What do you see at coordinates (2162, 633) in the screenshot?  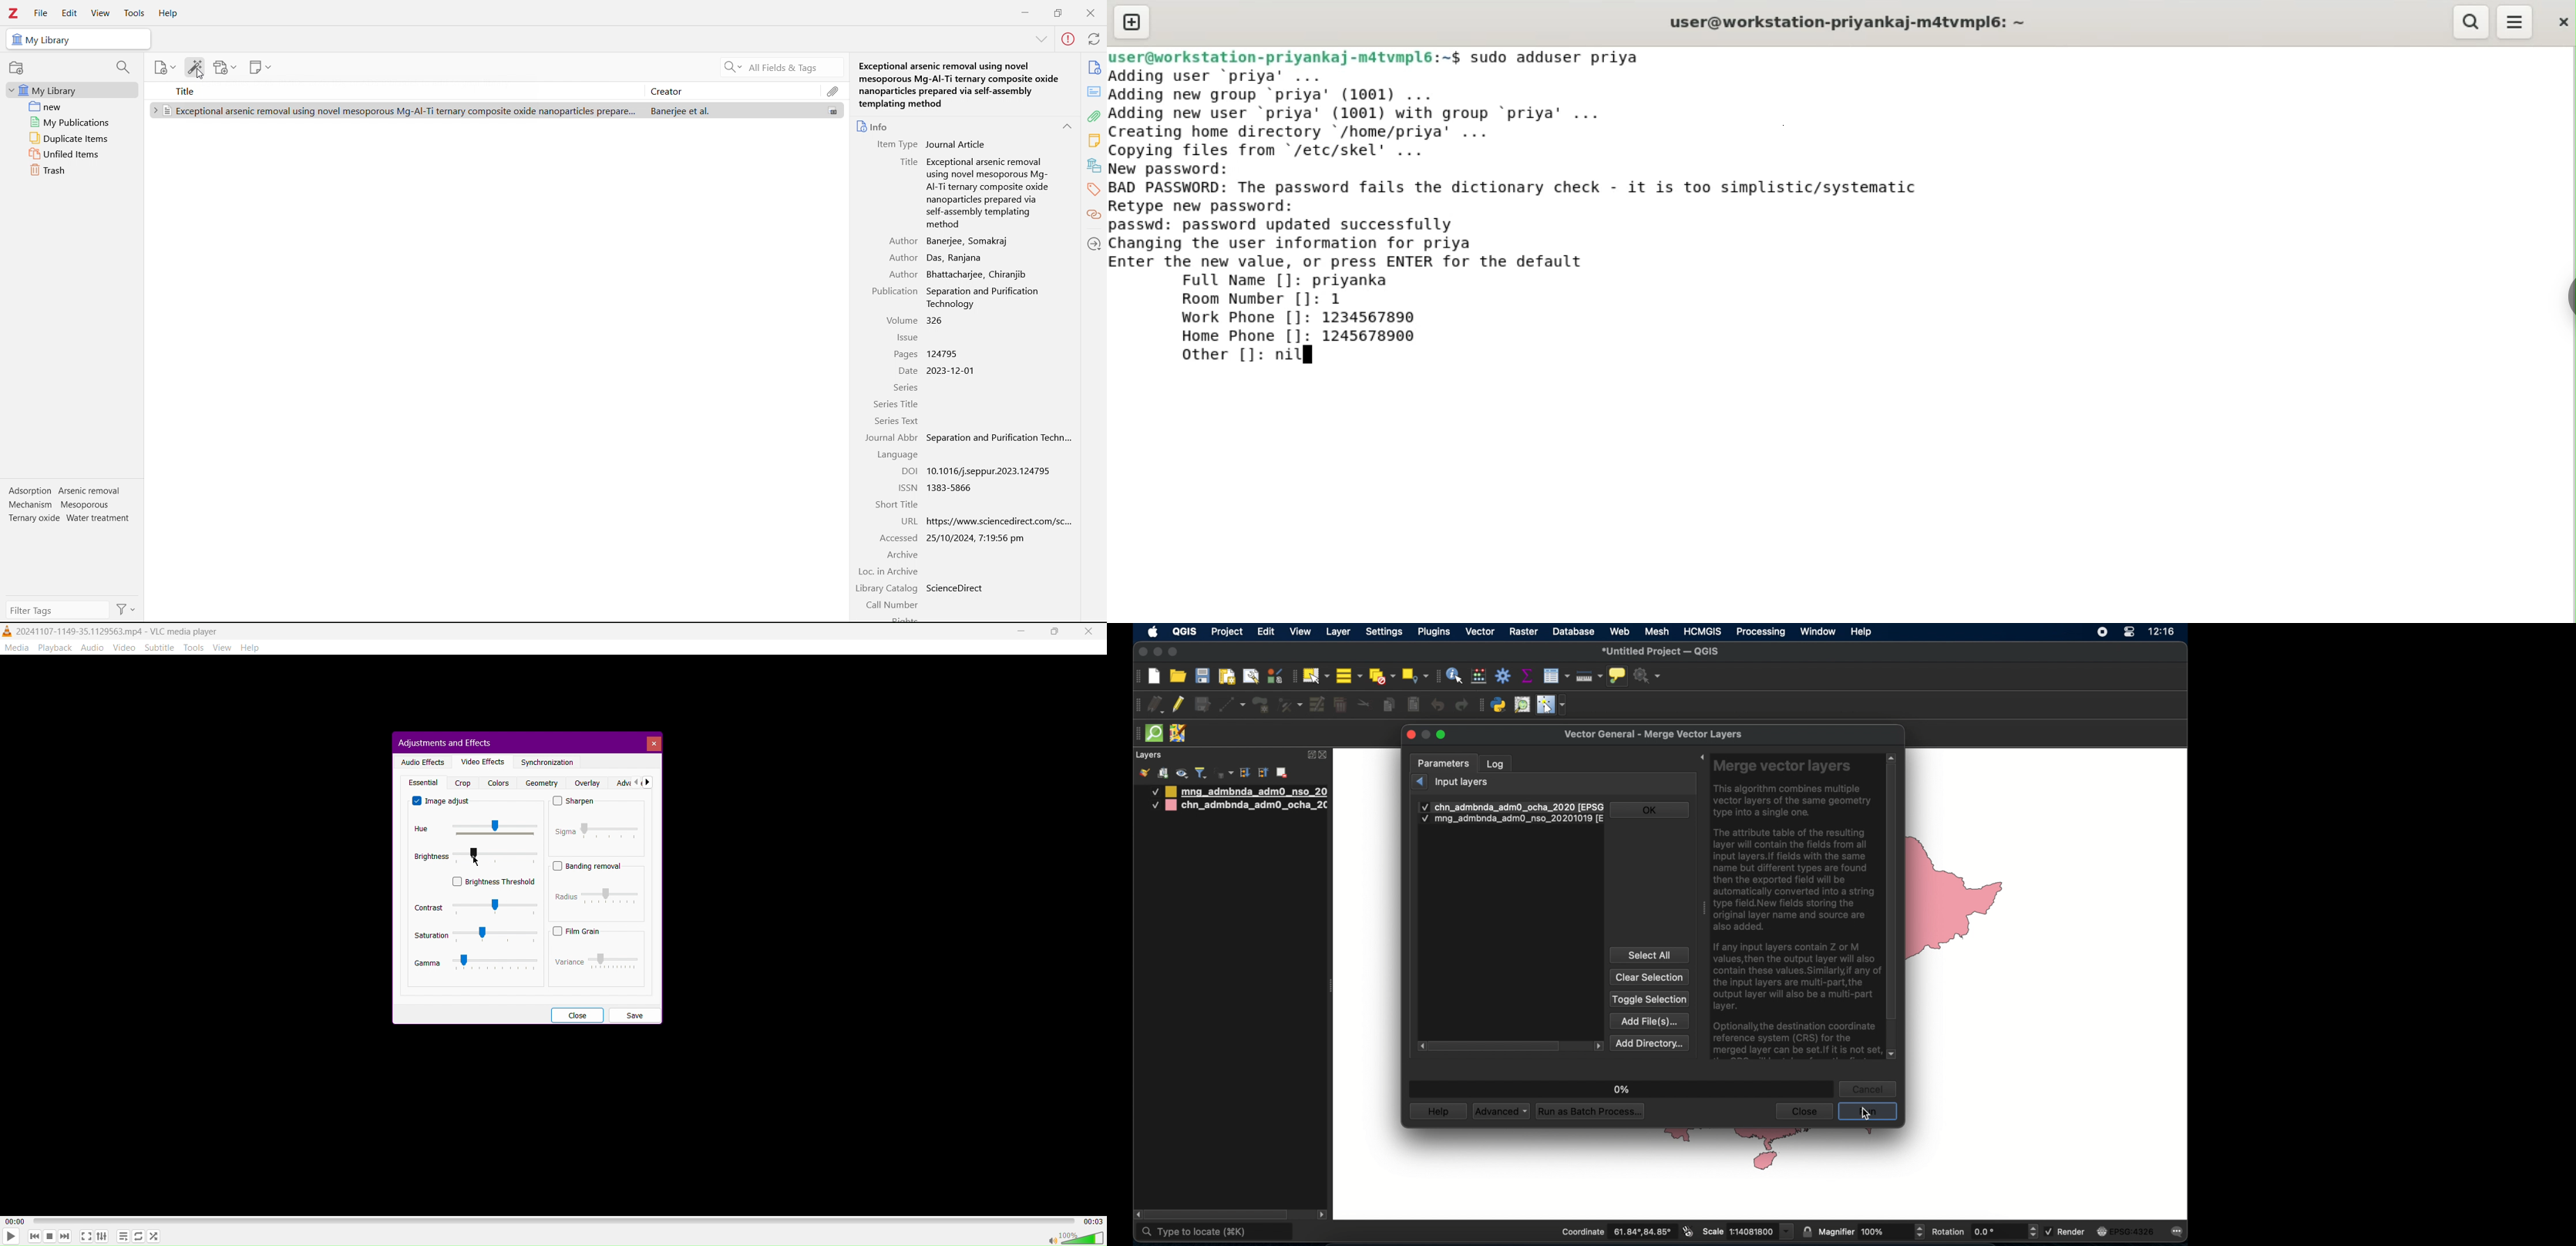 I see `time` at bounding box center [2162, 633].